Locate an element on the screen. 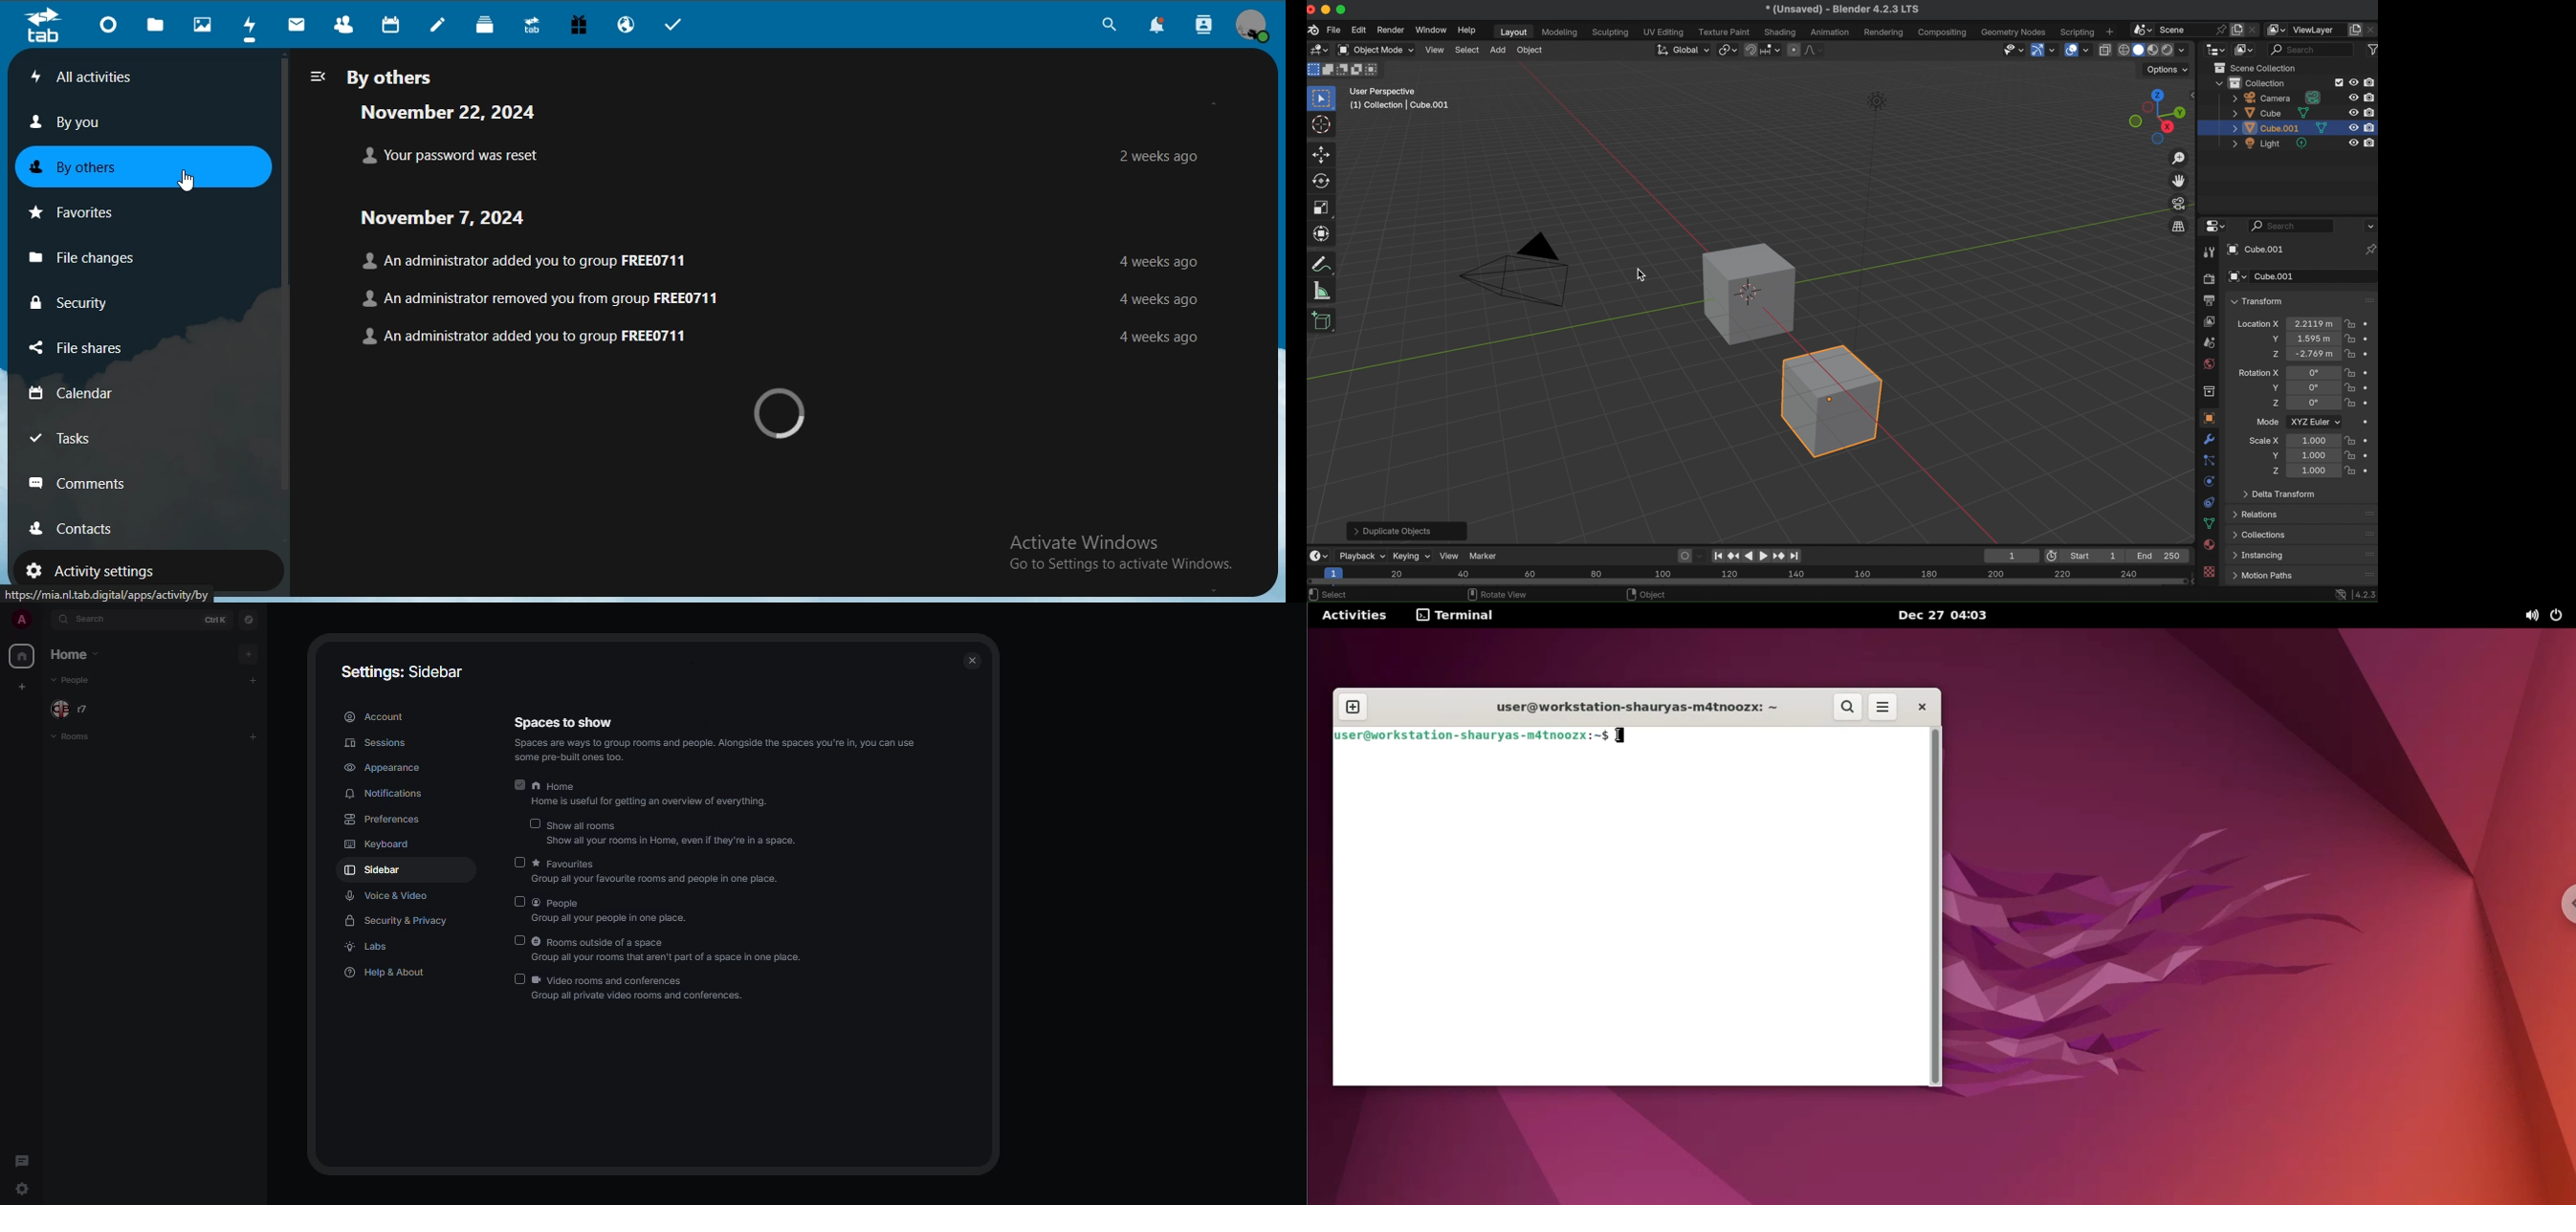 The image size is (2576, 1232). people is located at coordinates (611, 911).